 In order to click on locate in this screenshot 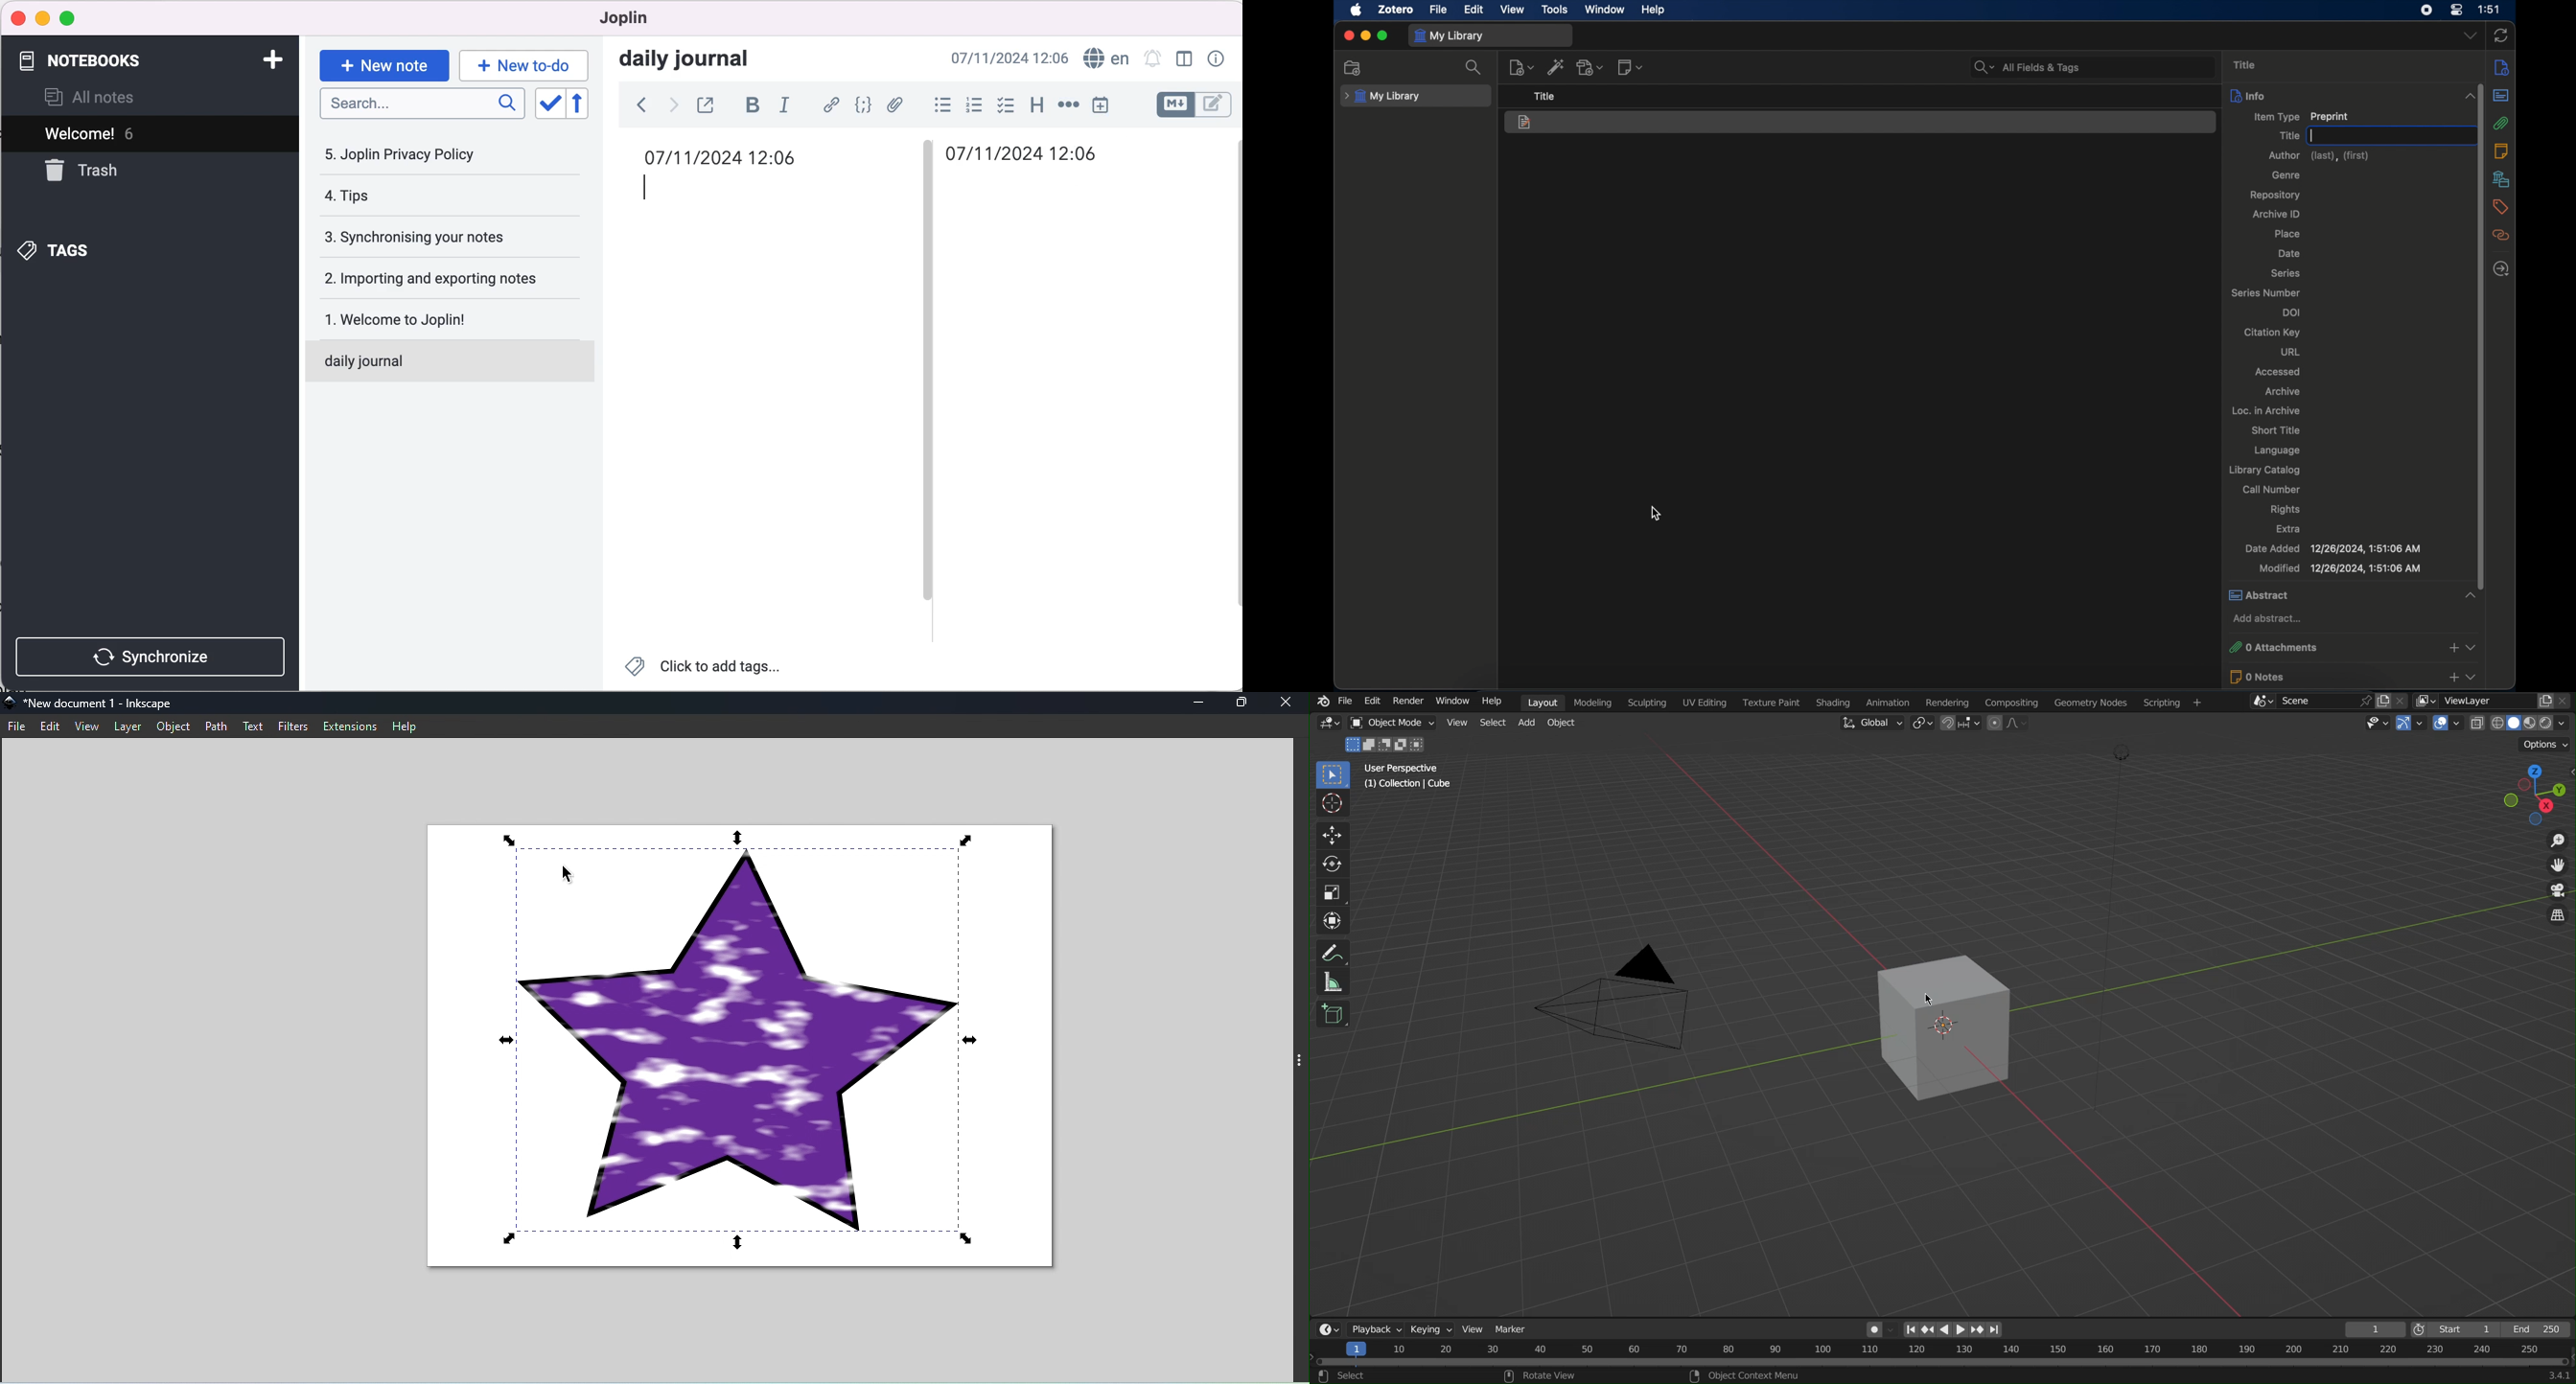, I will do `click(2502, 268)`.